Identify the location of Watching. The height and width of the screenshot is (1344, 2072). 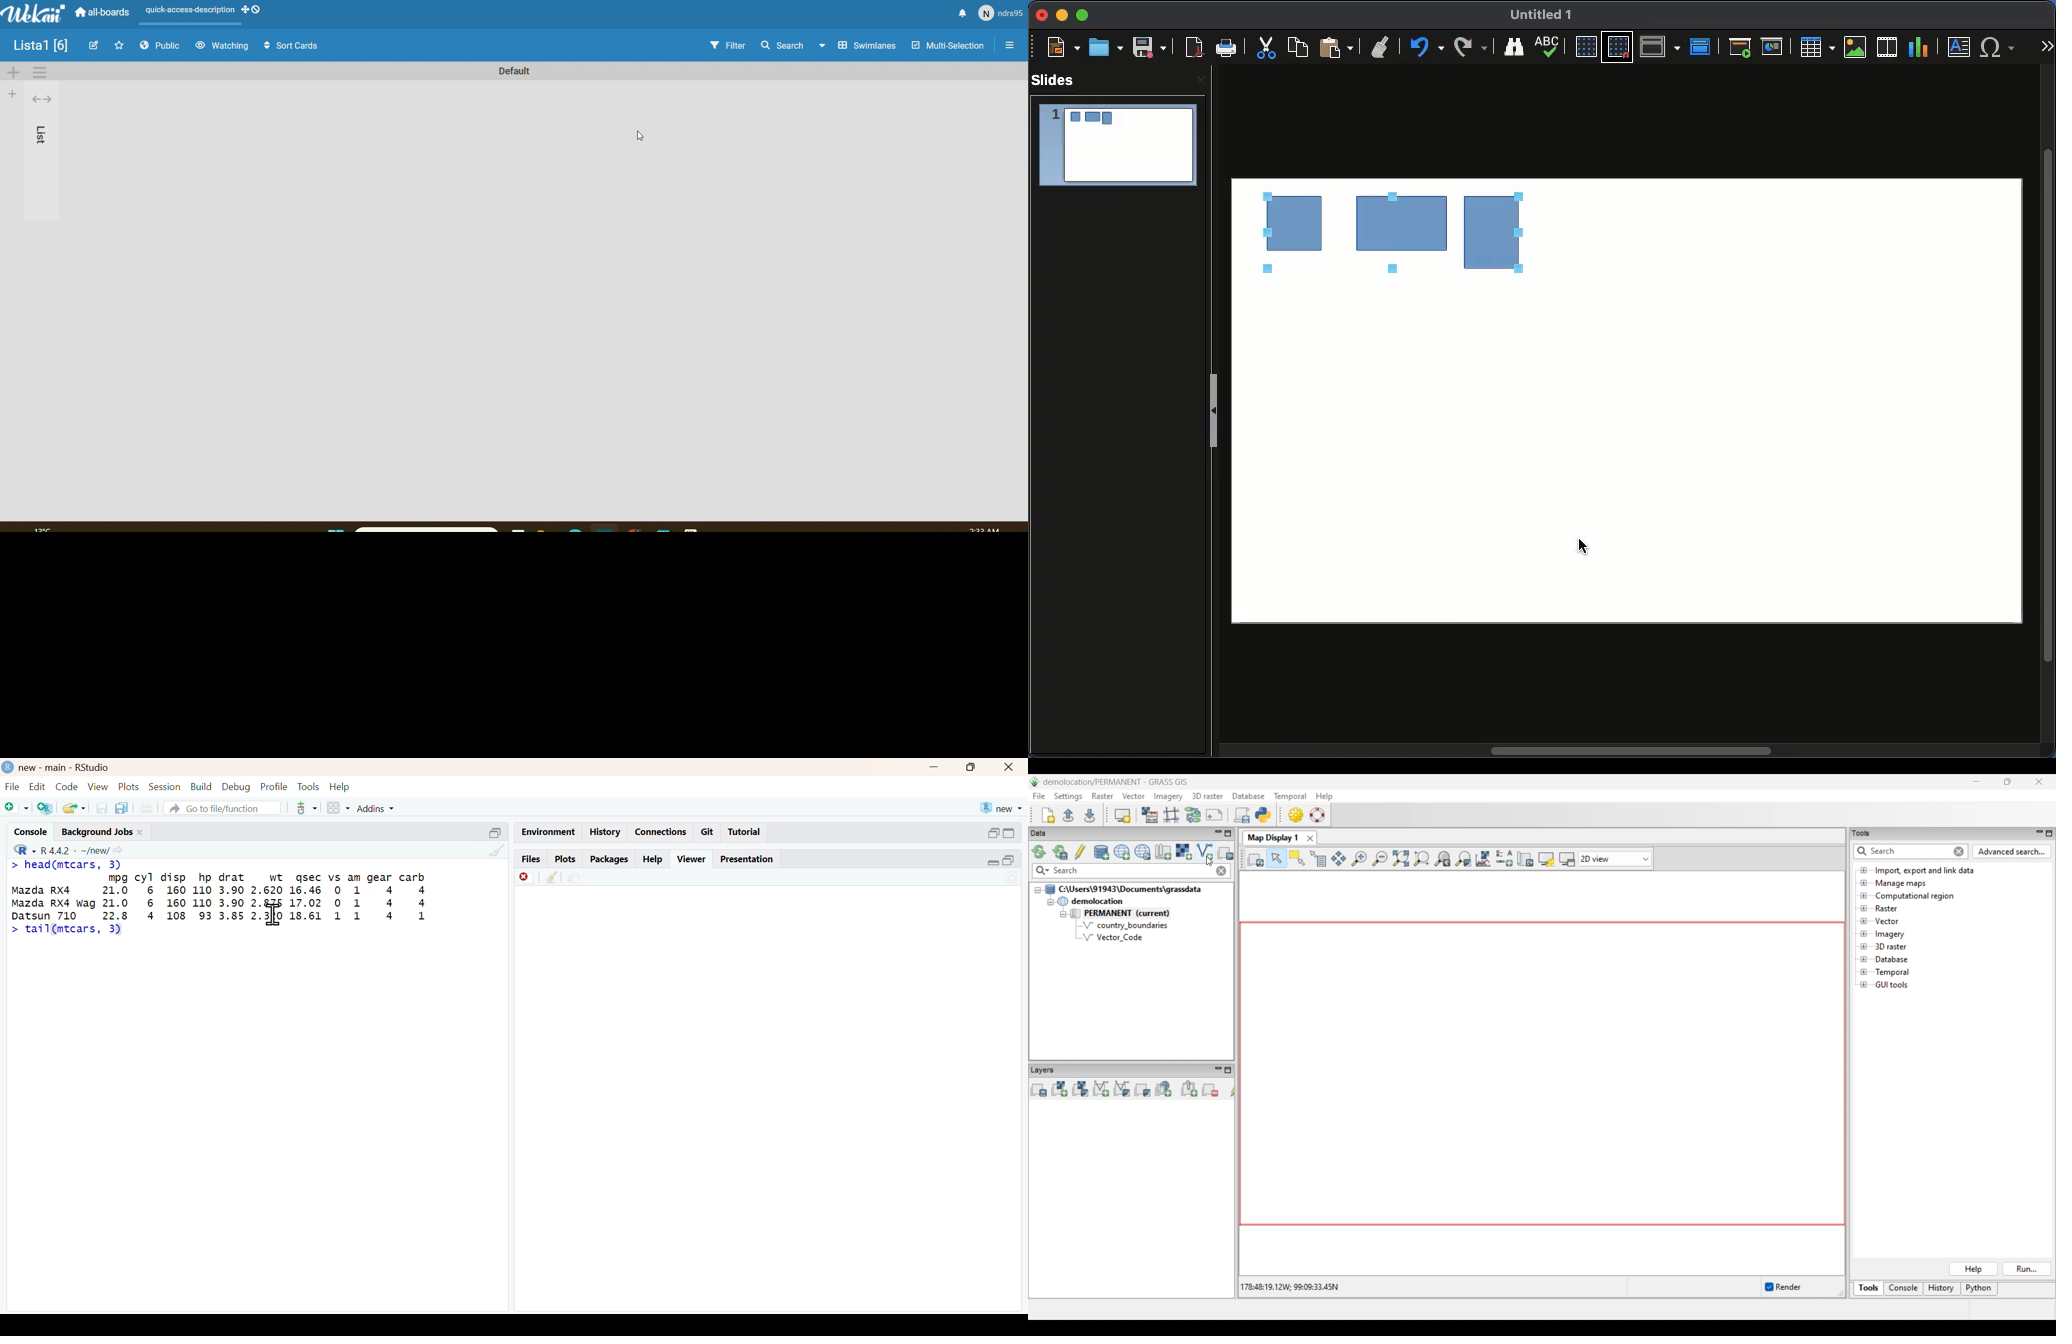
(220, 46).